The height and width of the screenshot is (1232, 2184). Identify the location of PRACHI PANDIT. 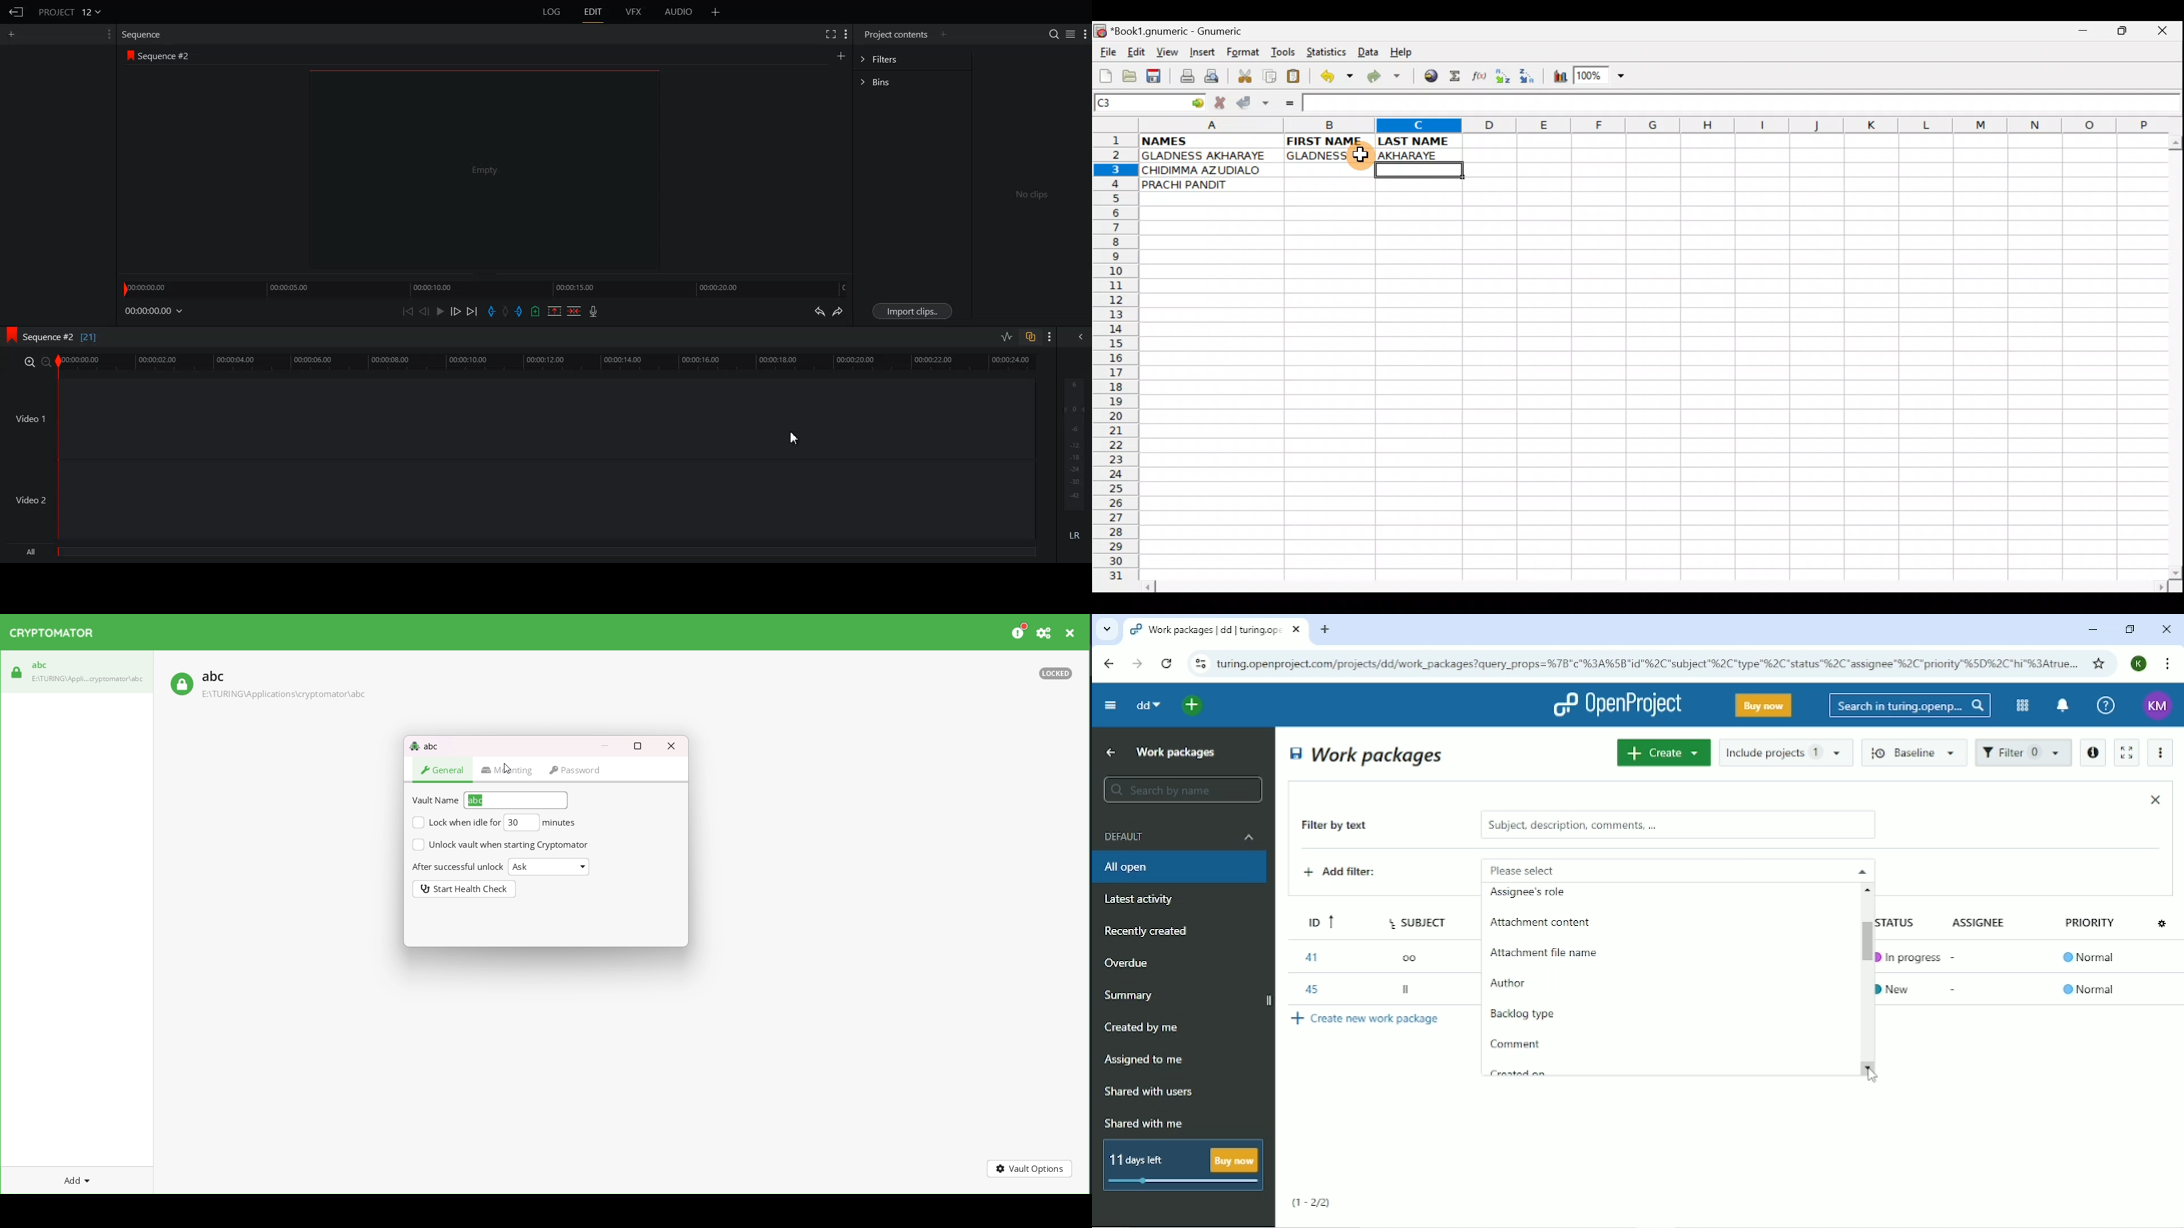
(1207, 185).